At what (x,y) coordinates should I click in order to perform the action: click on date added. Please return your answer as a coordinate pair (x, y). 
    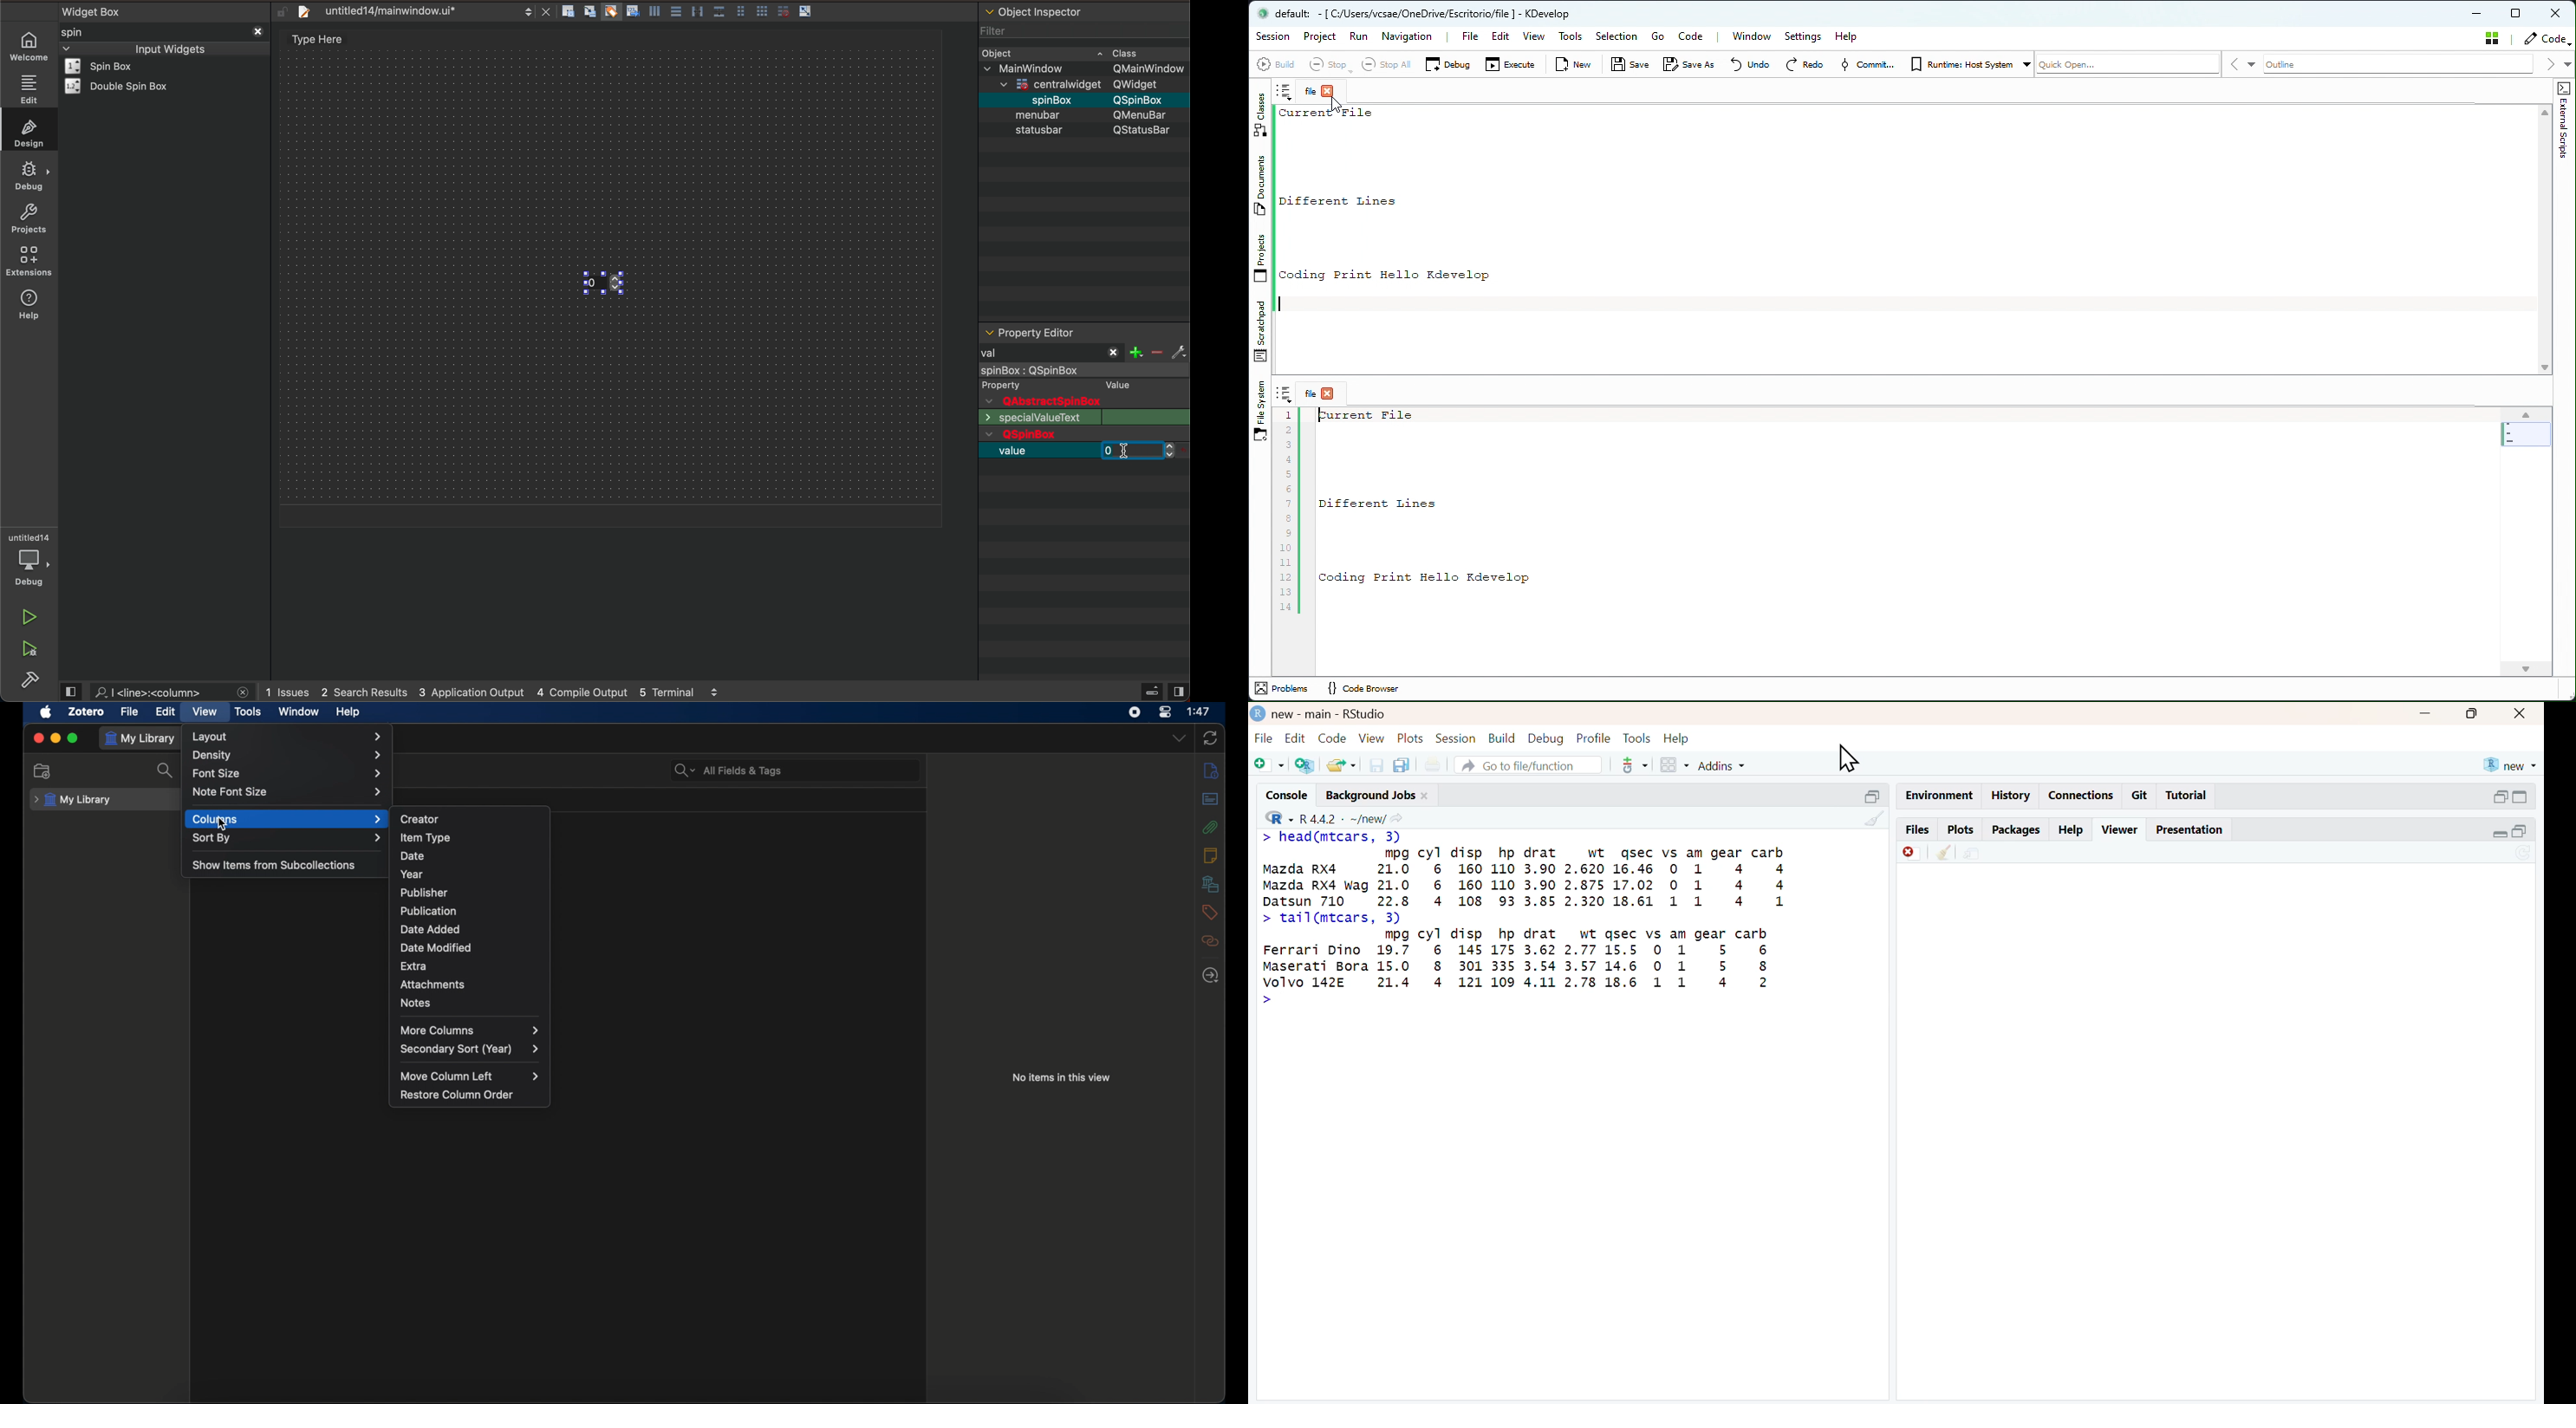
    Looking at the image, I should click on (430, 930).